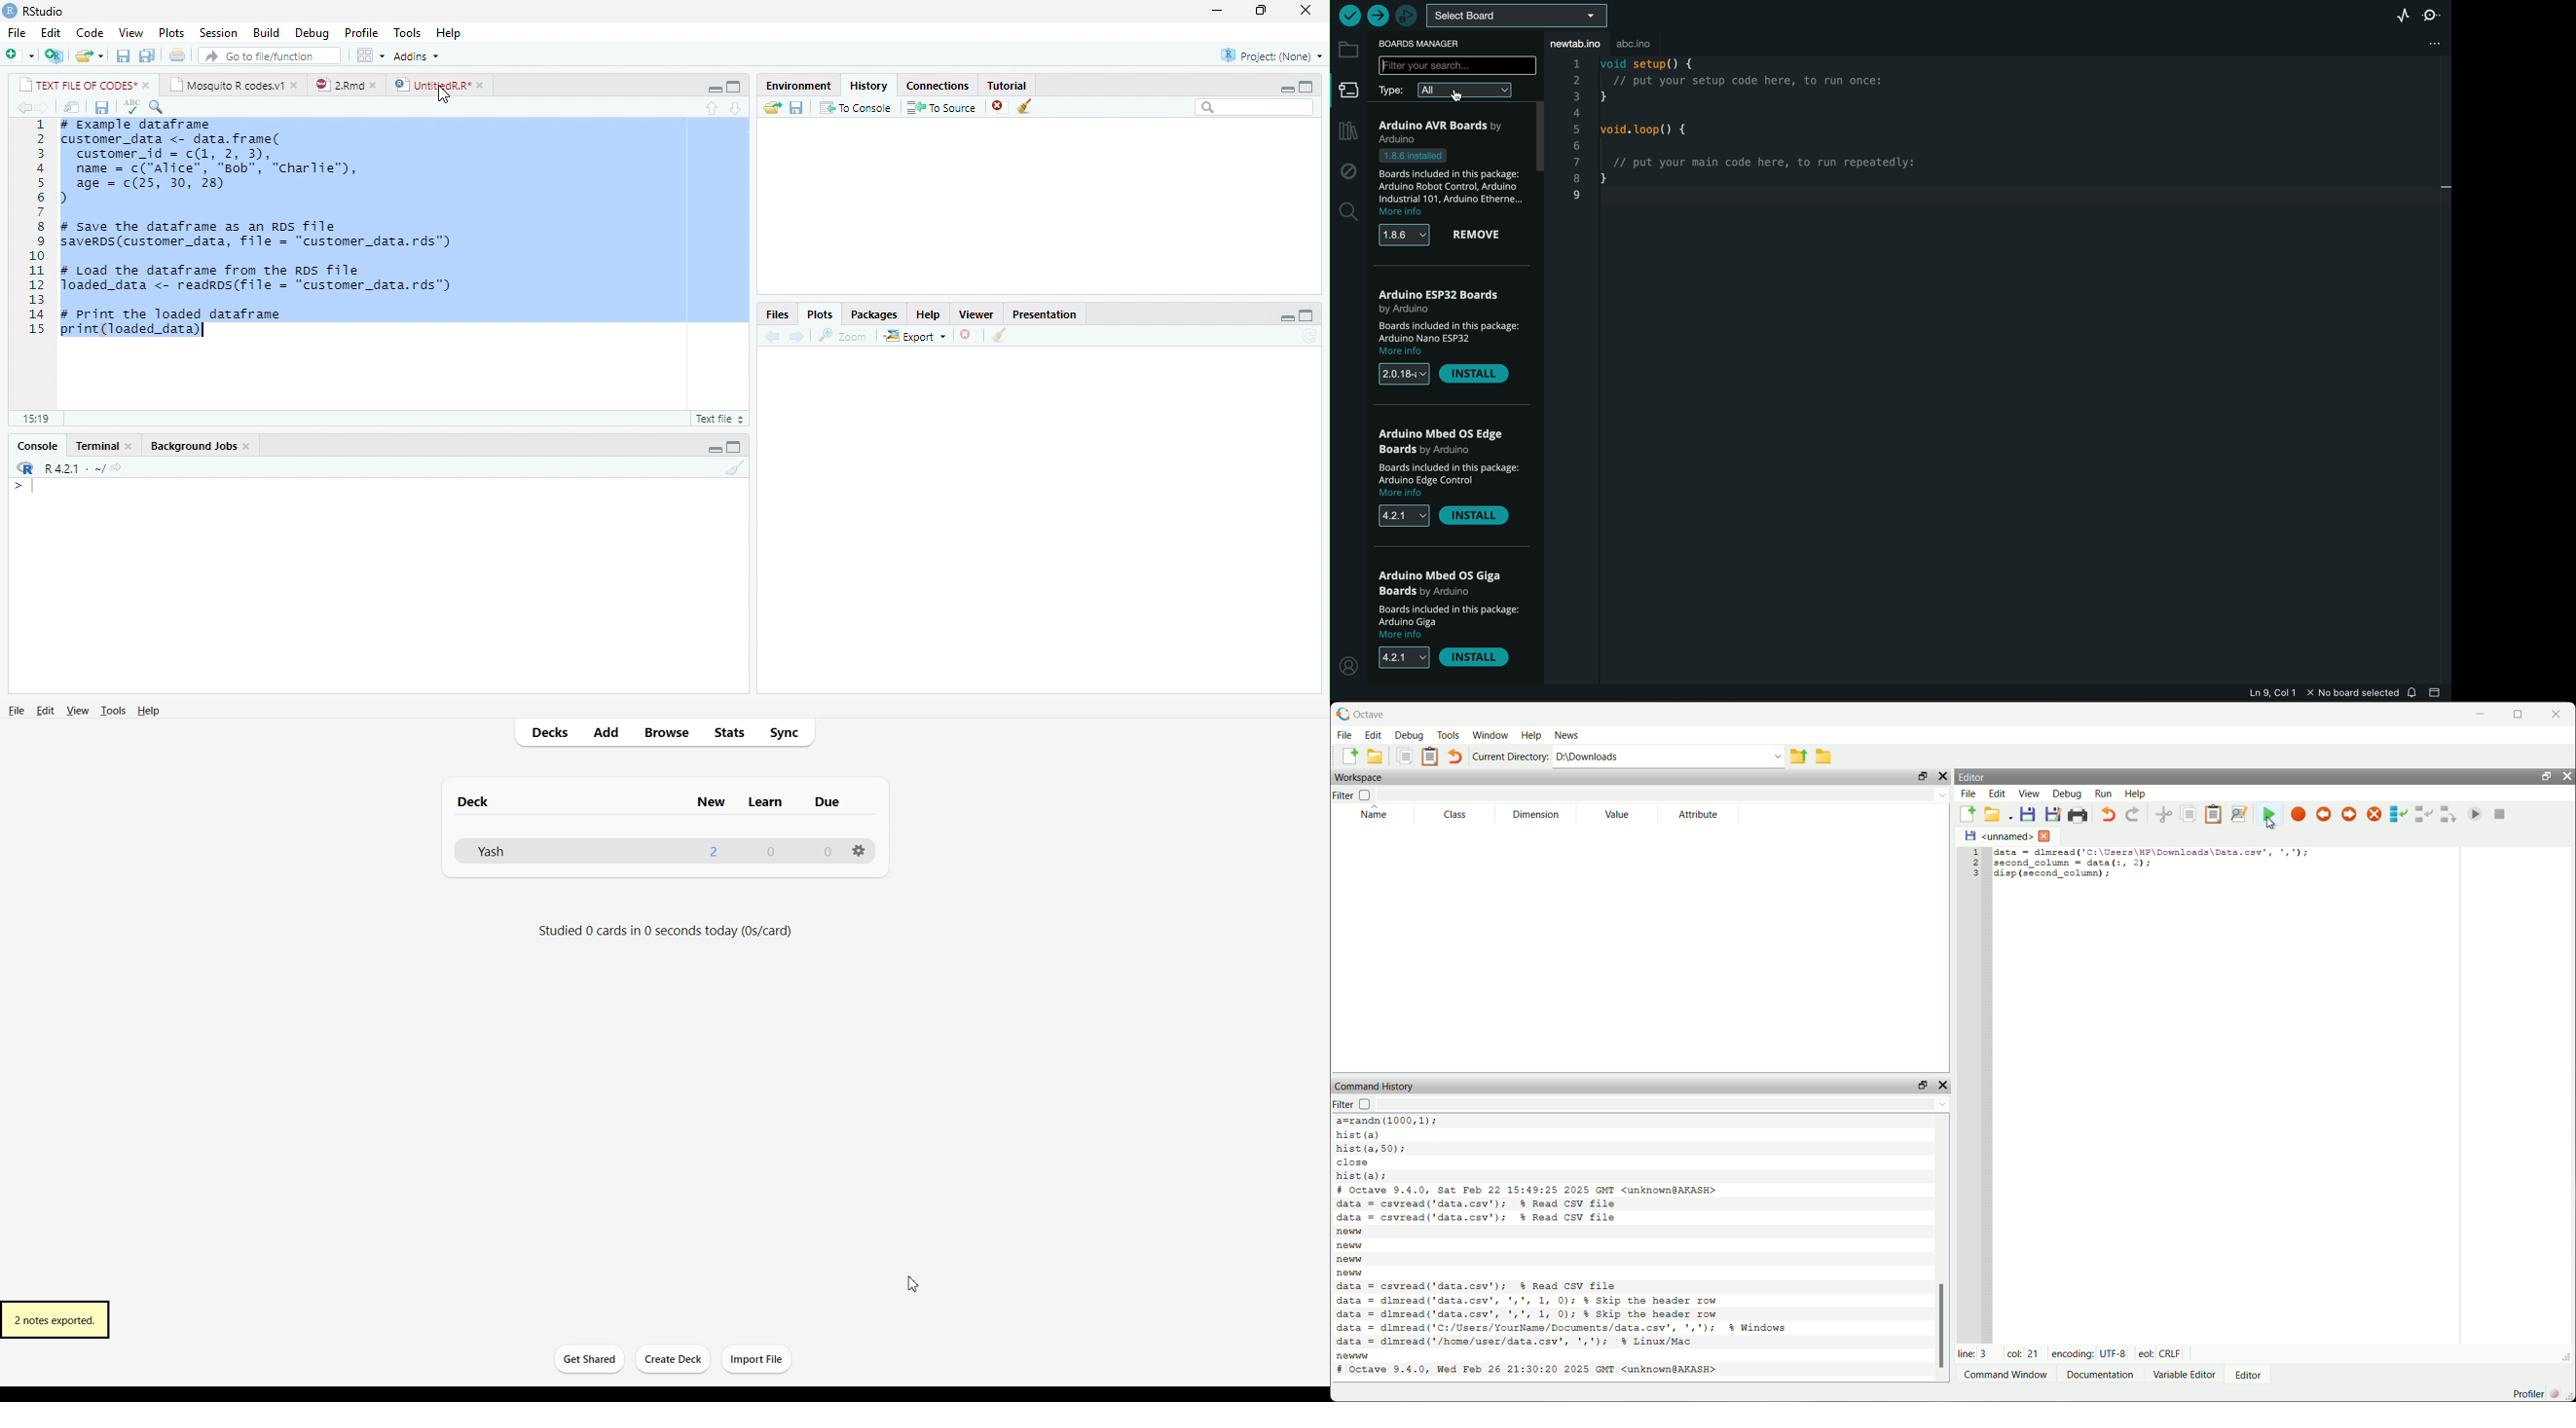  I want to click on maximize, so click(2523, 711).